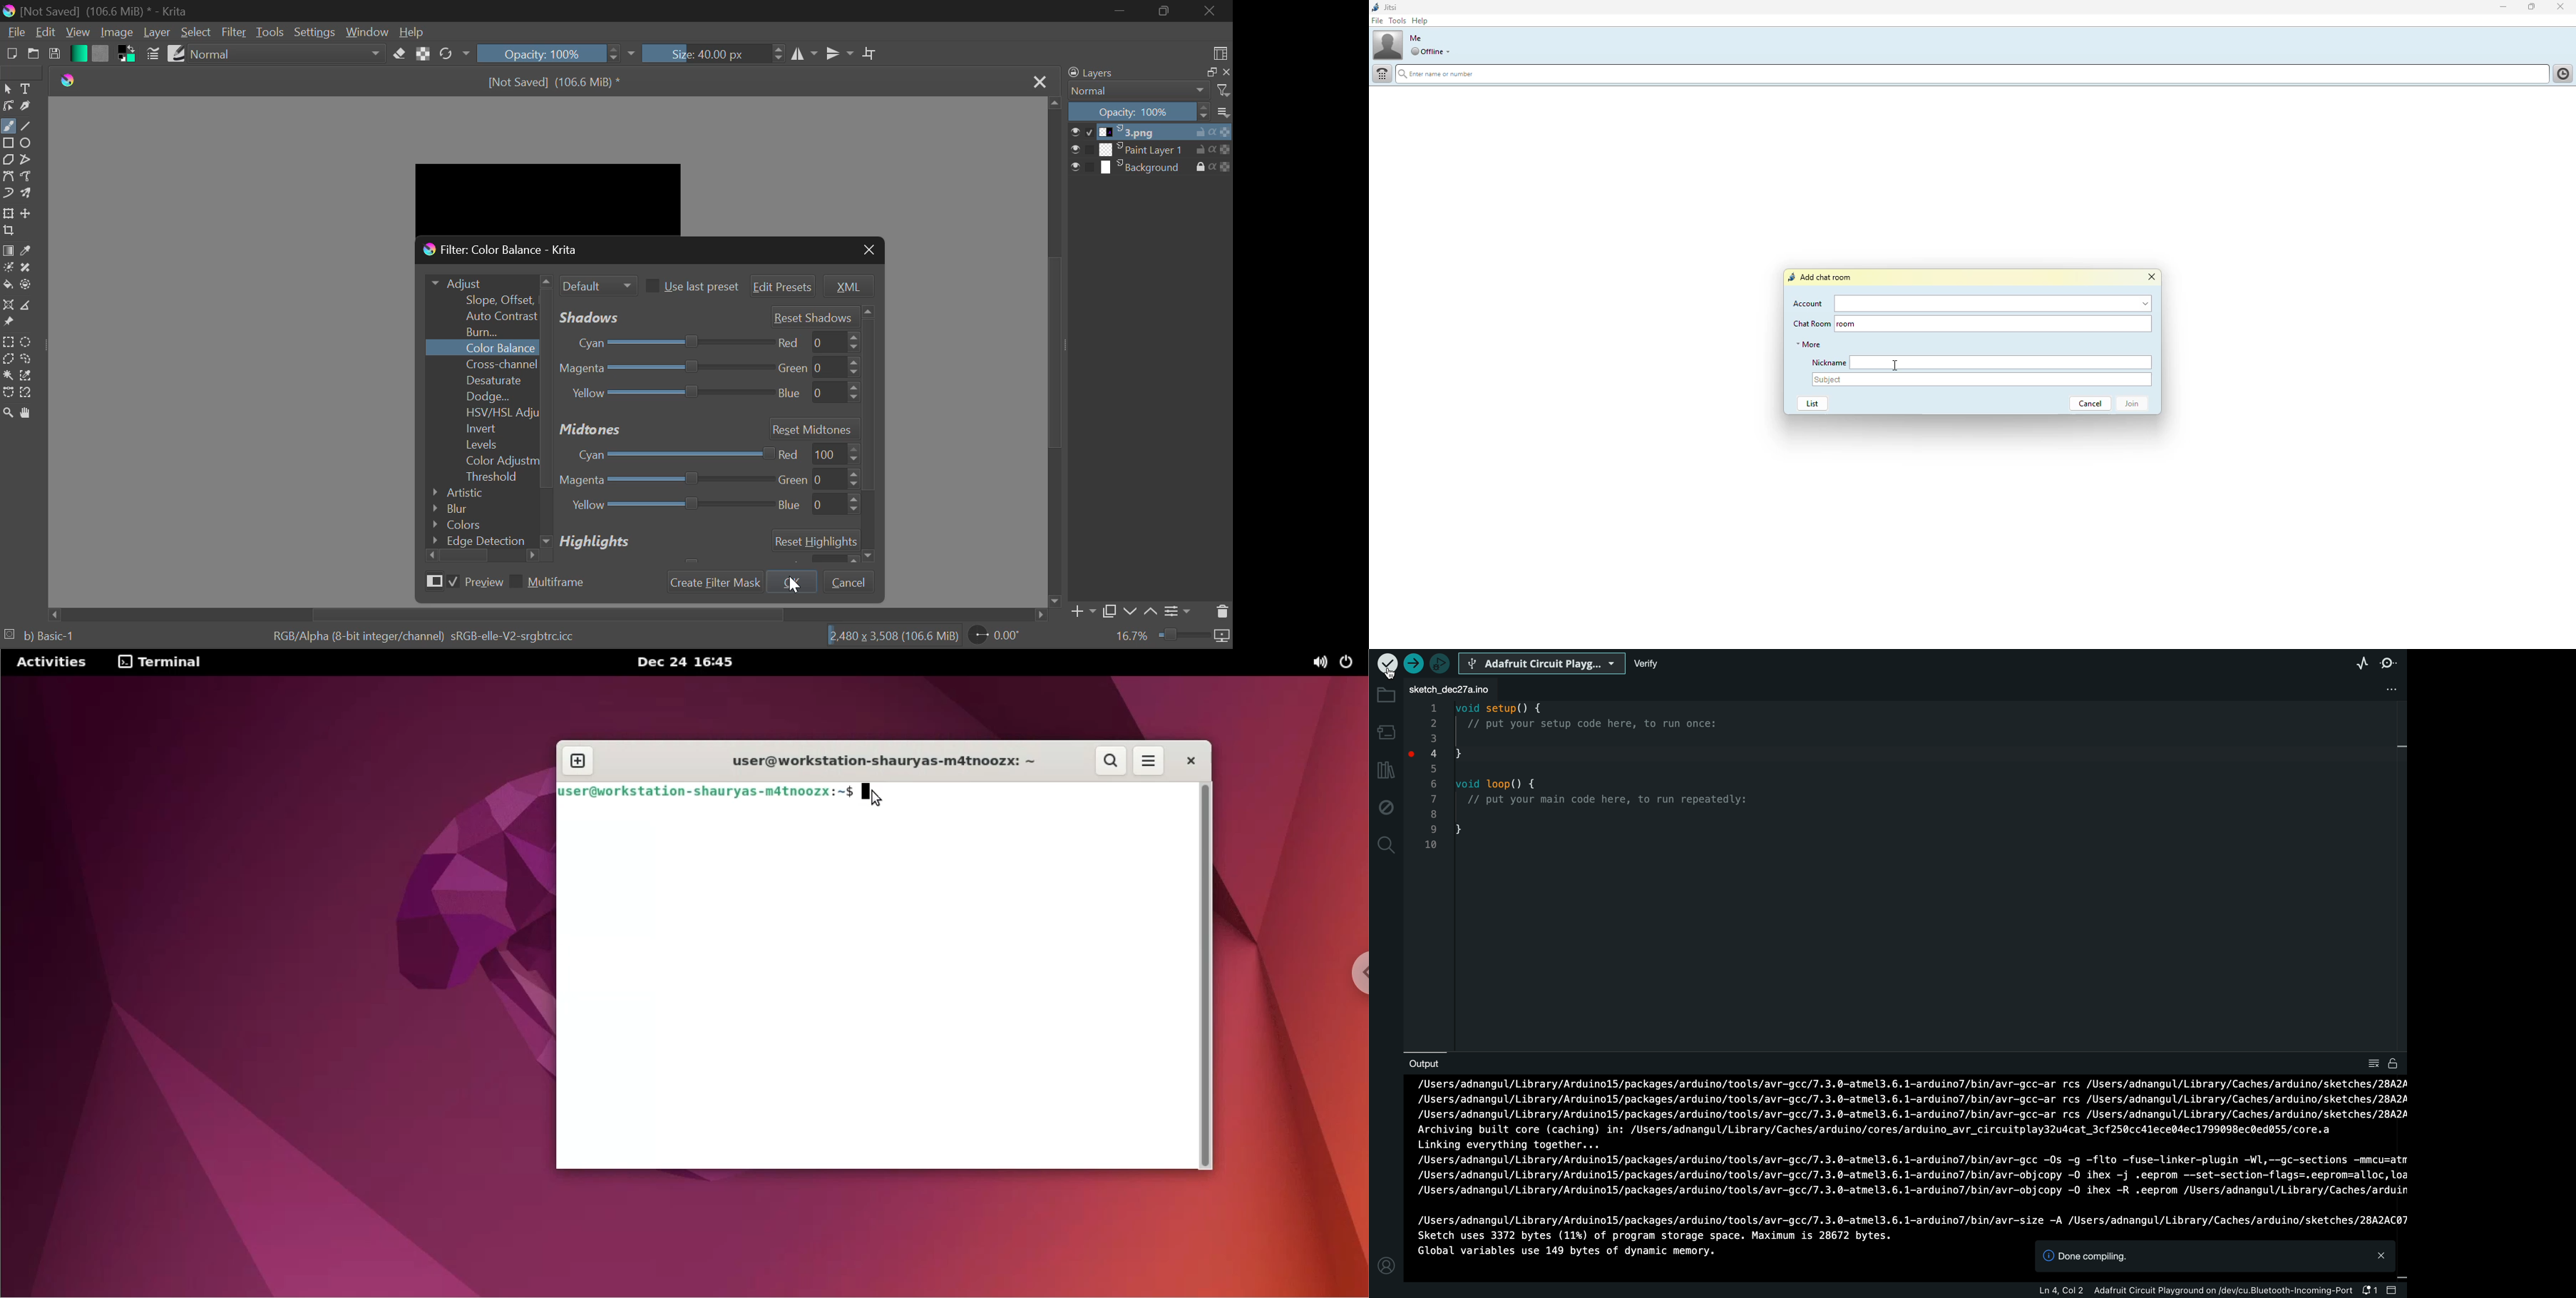 Image resolution: width=2576 pixels, height=1316 pixels. Describe the element at coordinates (8, 214) in the screenshot. I see `Transform Layer` at that location.